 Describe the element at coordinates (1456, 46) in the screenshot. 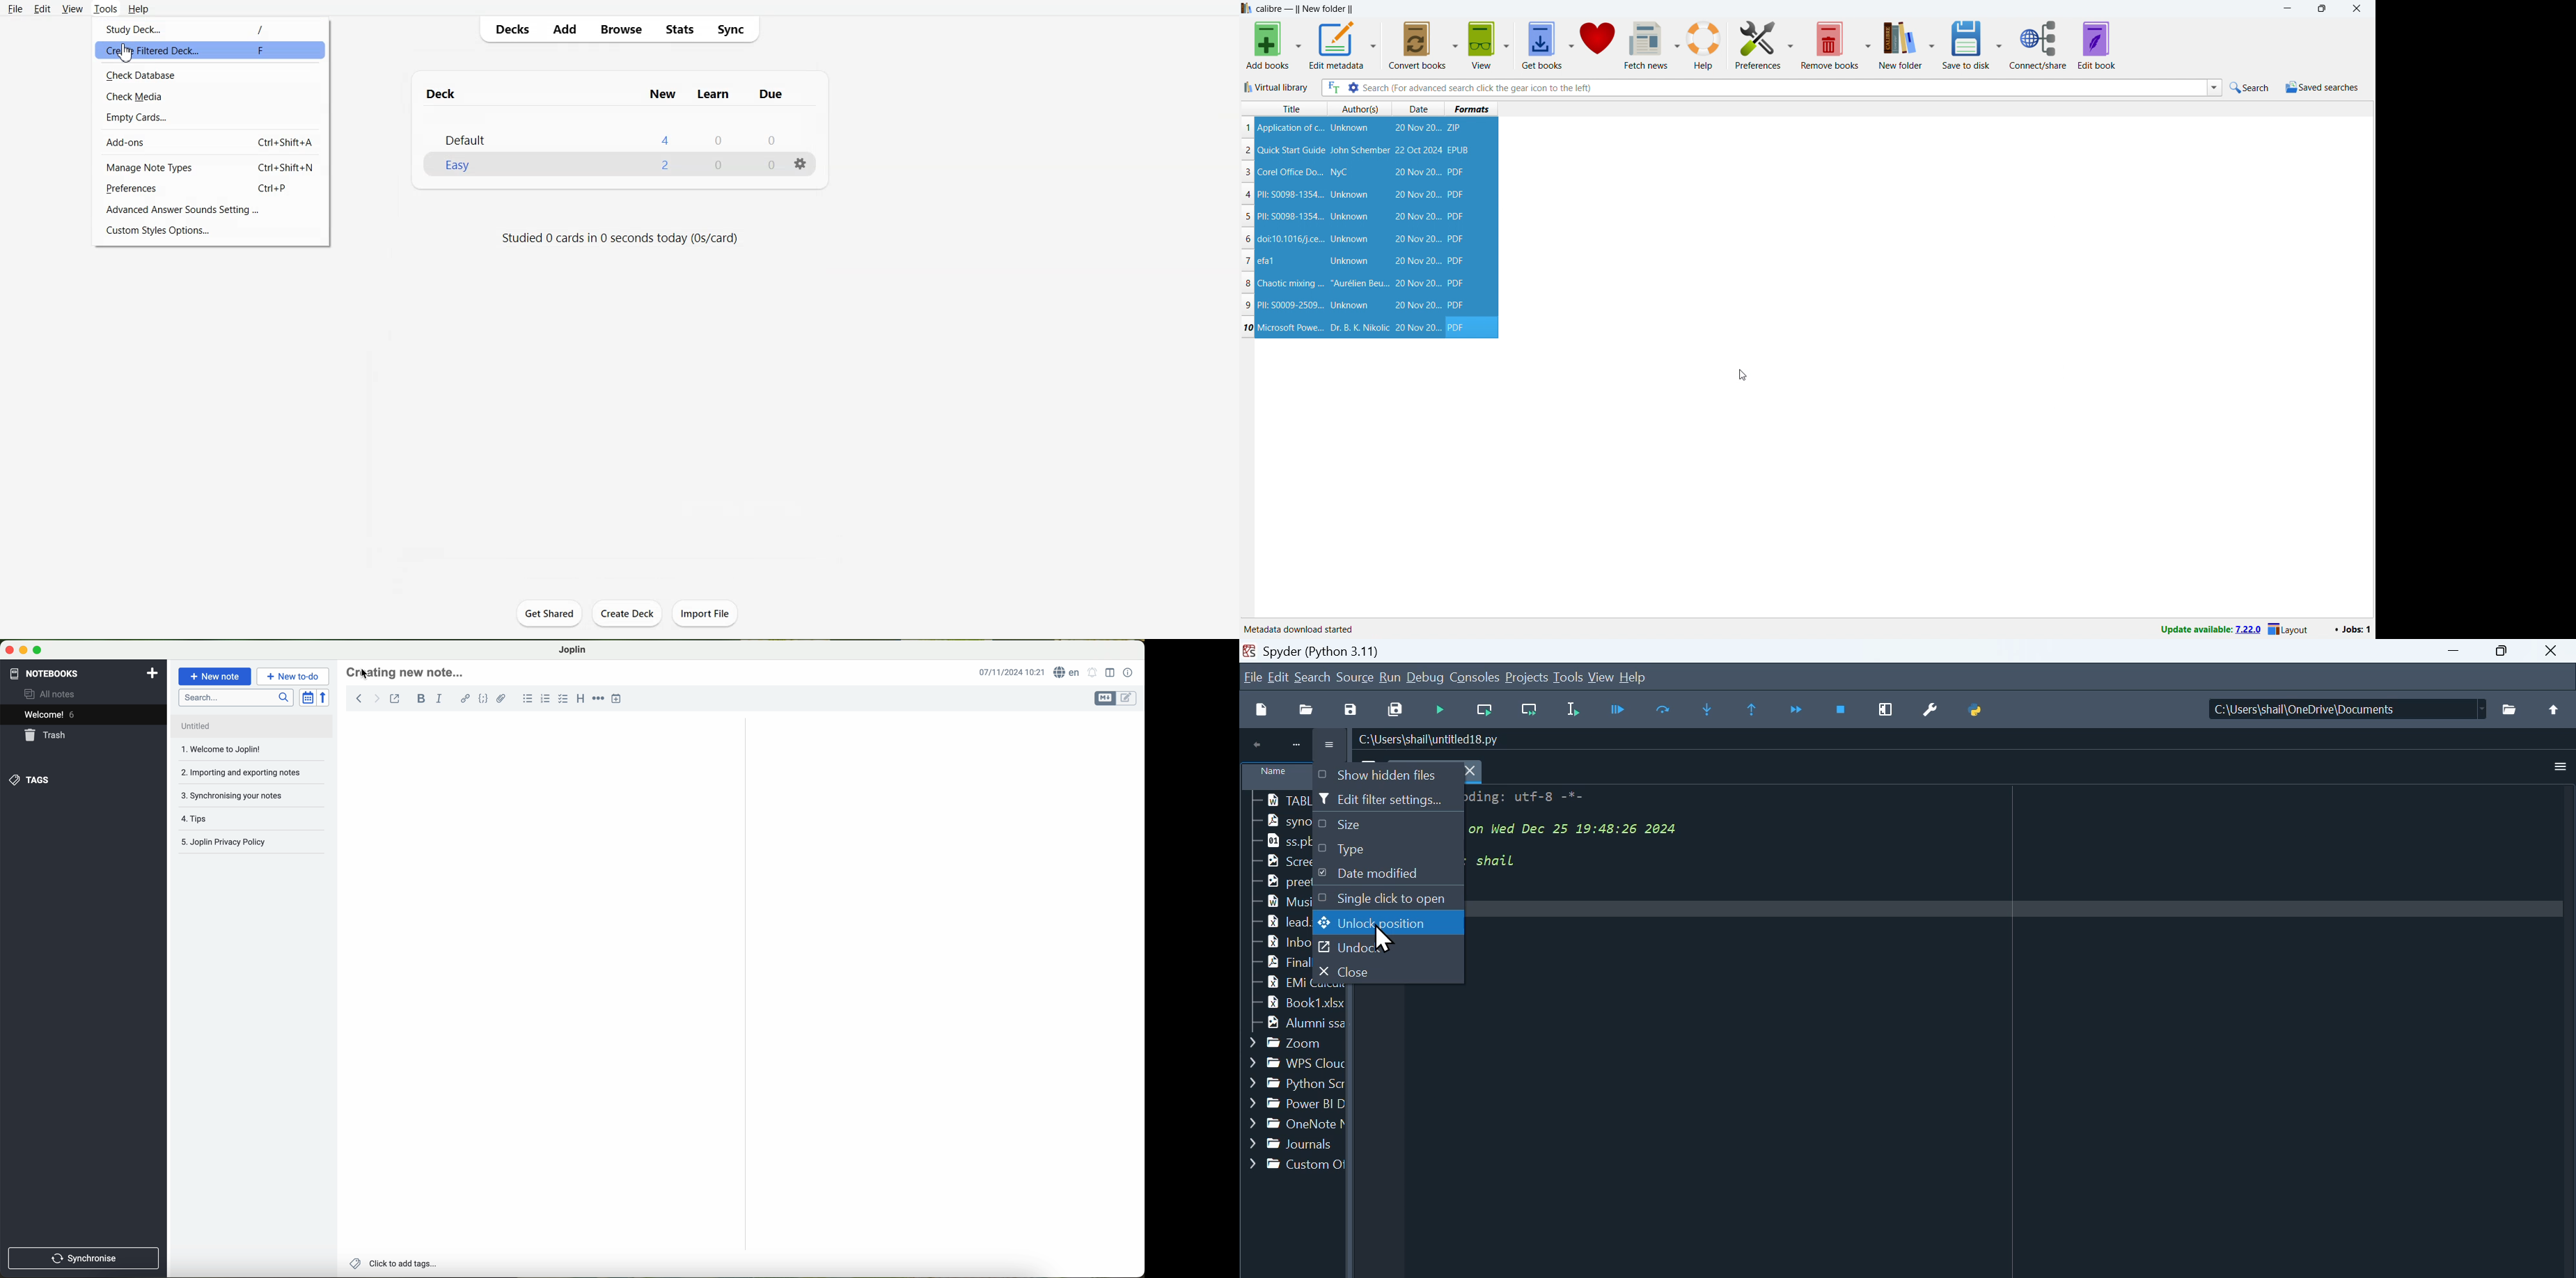

I see `convert books options` at that location.